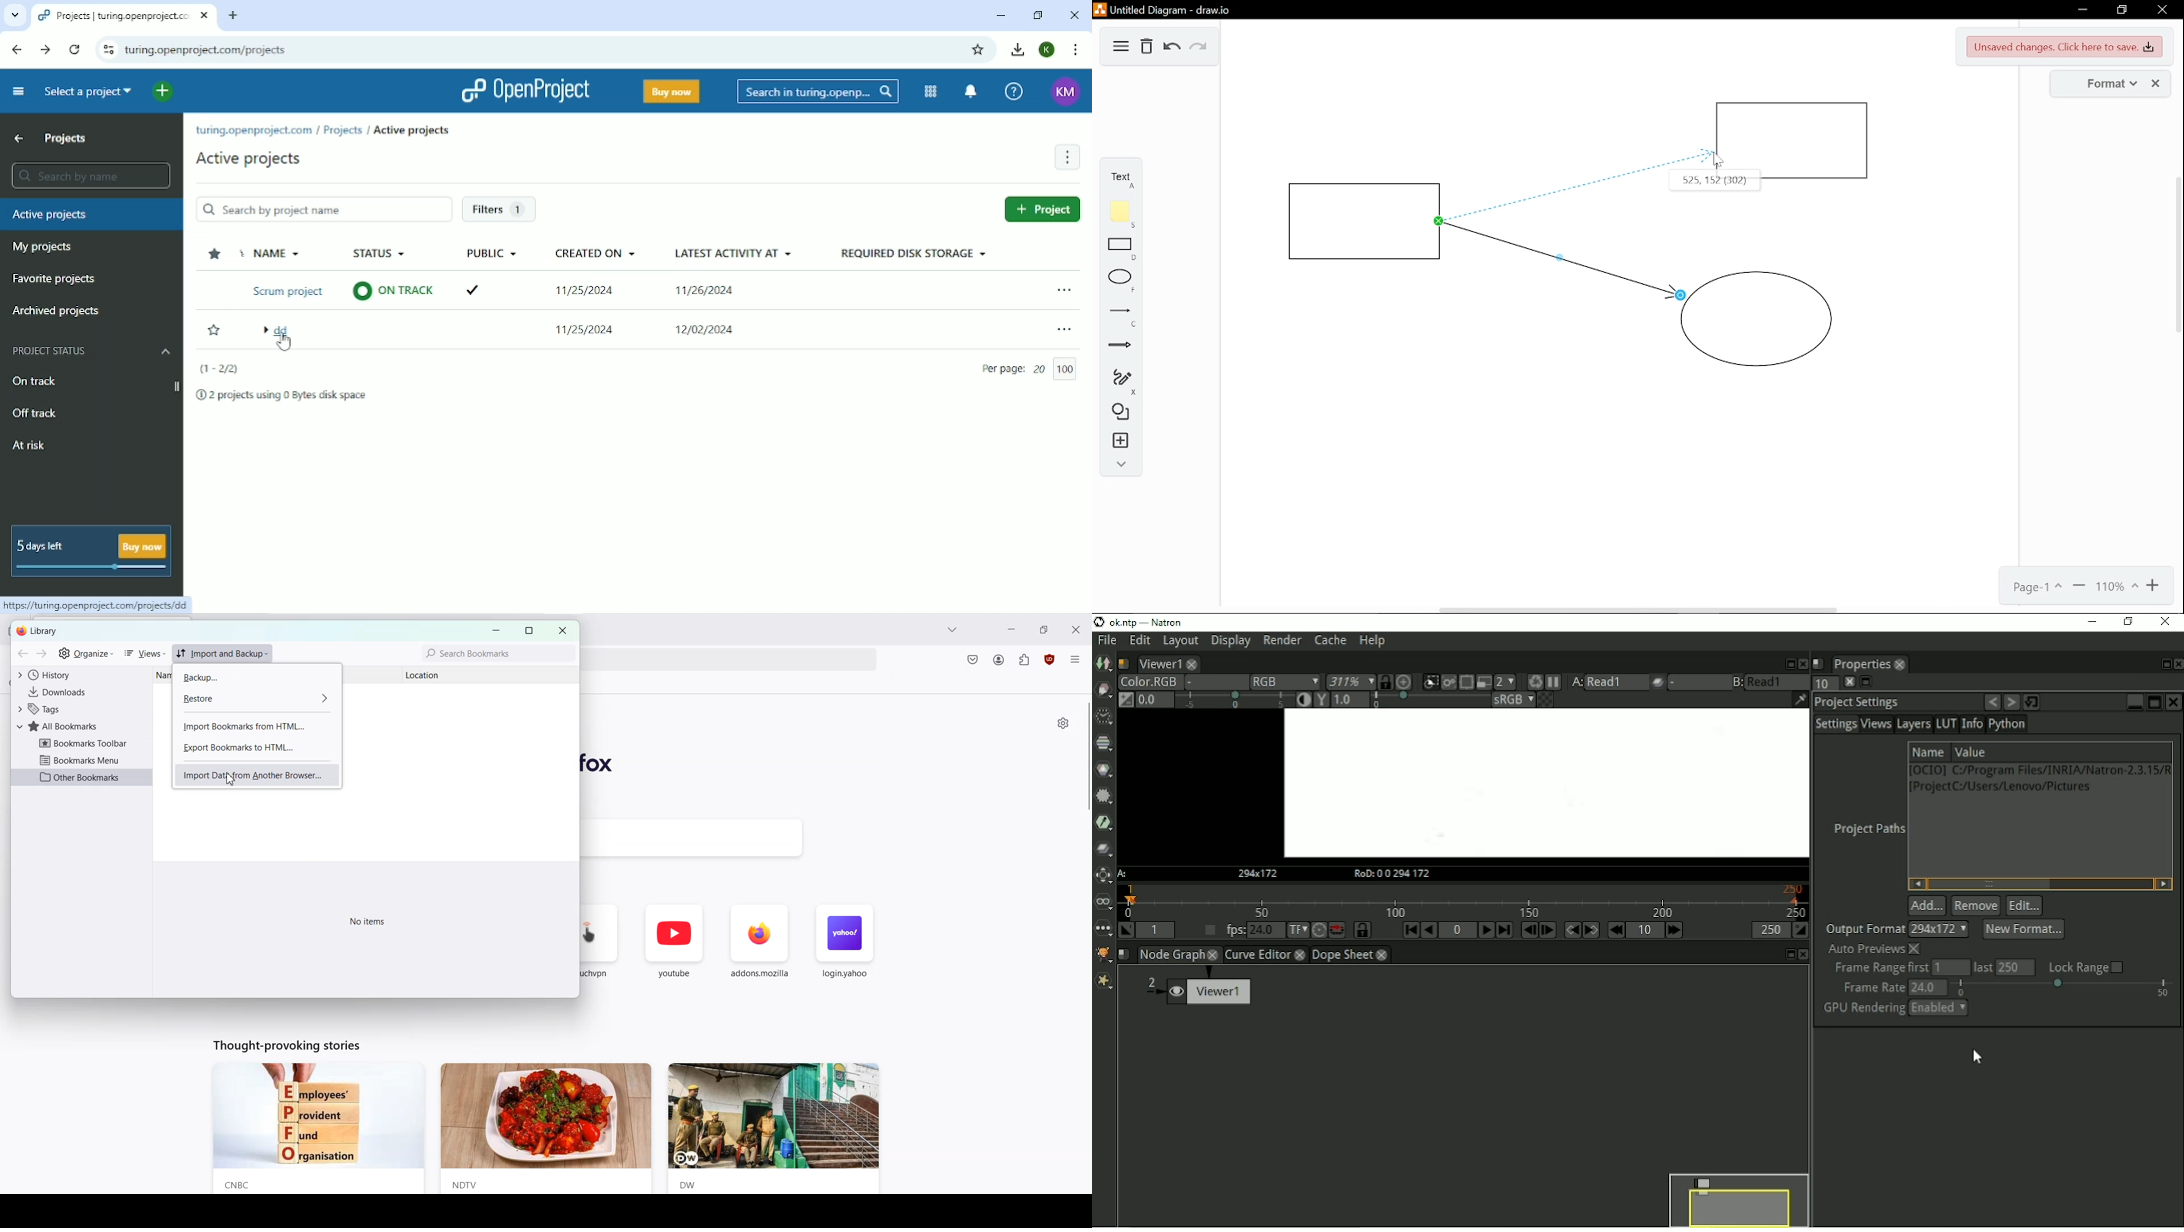 This screenshot has height=1232, width=2184. Describe the element at coordinates (1124, 700) in the screenshot. I see `Switch between "neutral" 1.0 gain f-stop and the previous setting` at that location.